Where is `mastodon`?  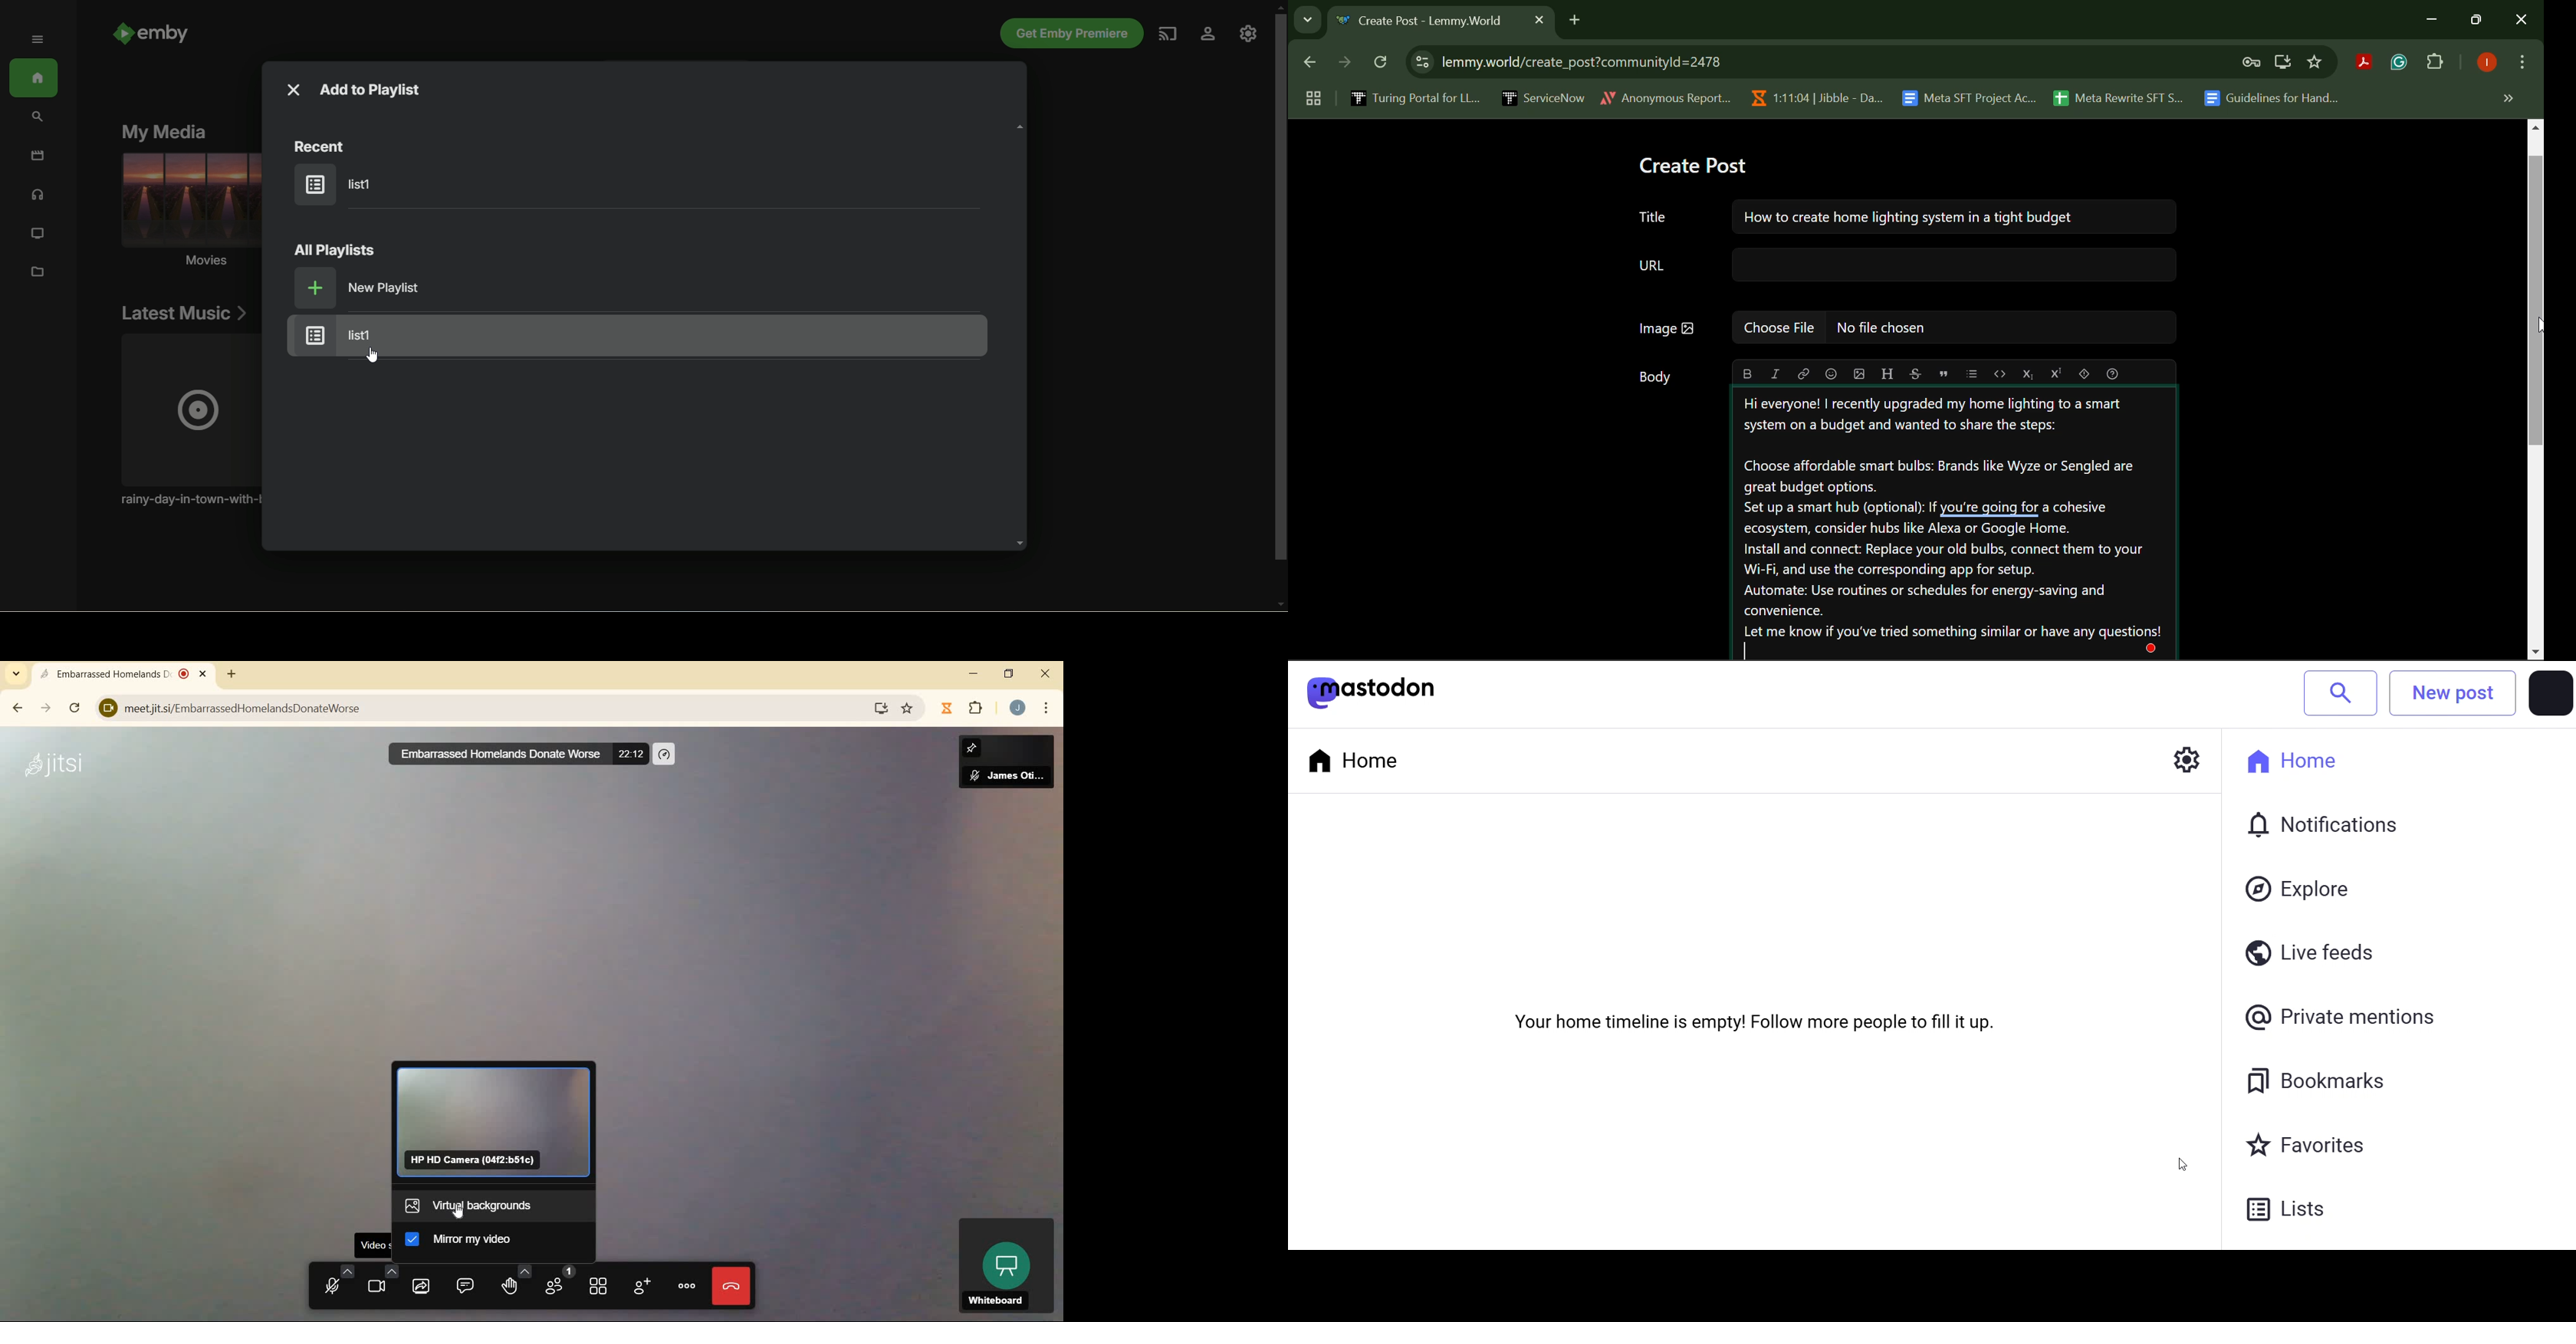 mastodon is located at coordinates (1374, 692).